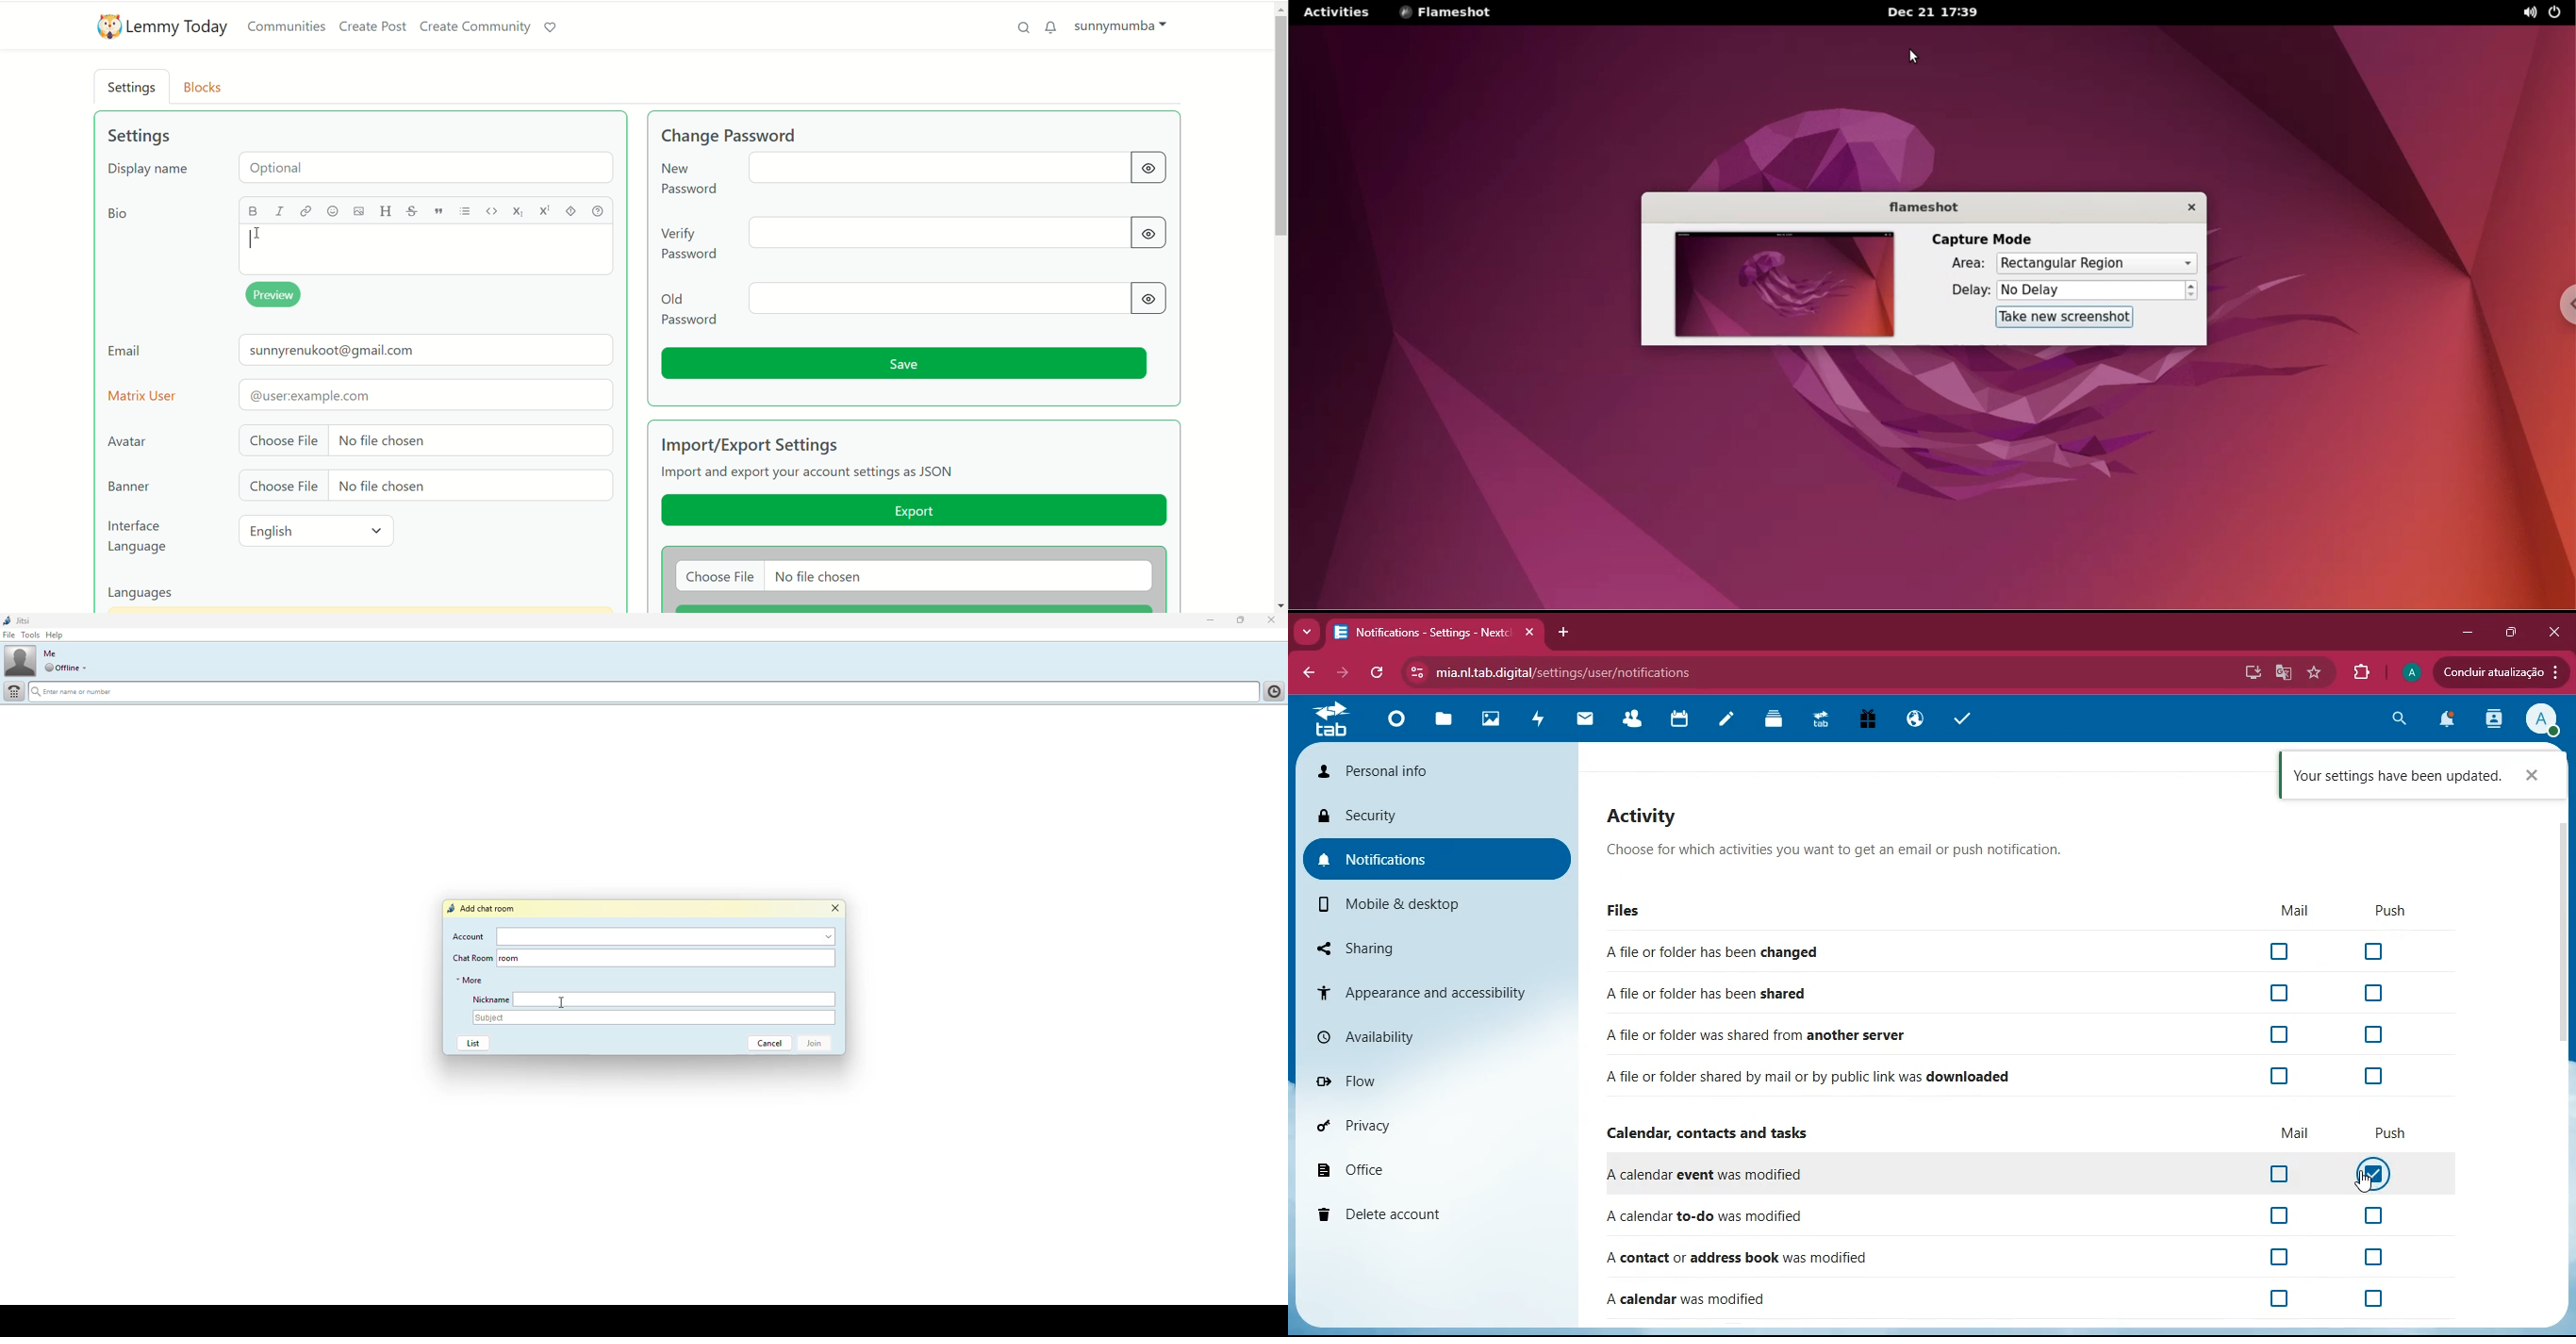  What do you see at coordinates (1439, 1124) in the screenshot?
I see `privacy` at bounding box center [1439, 1124].